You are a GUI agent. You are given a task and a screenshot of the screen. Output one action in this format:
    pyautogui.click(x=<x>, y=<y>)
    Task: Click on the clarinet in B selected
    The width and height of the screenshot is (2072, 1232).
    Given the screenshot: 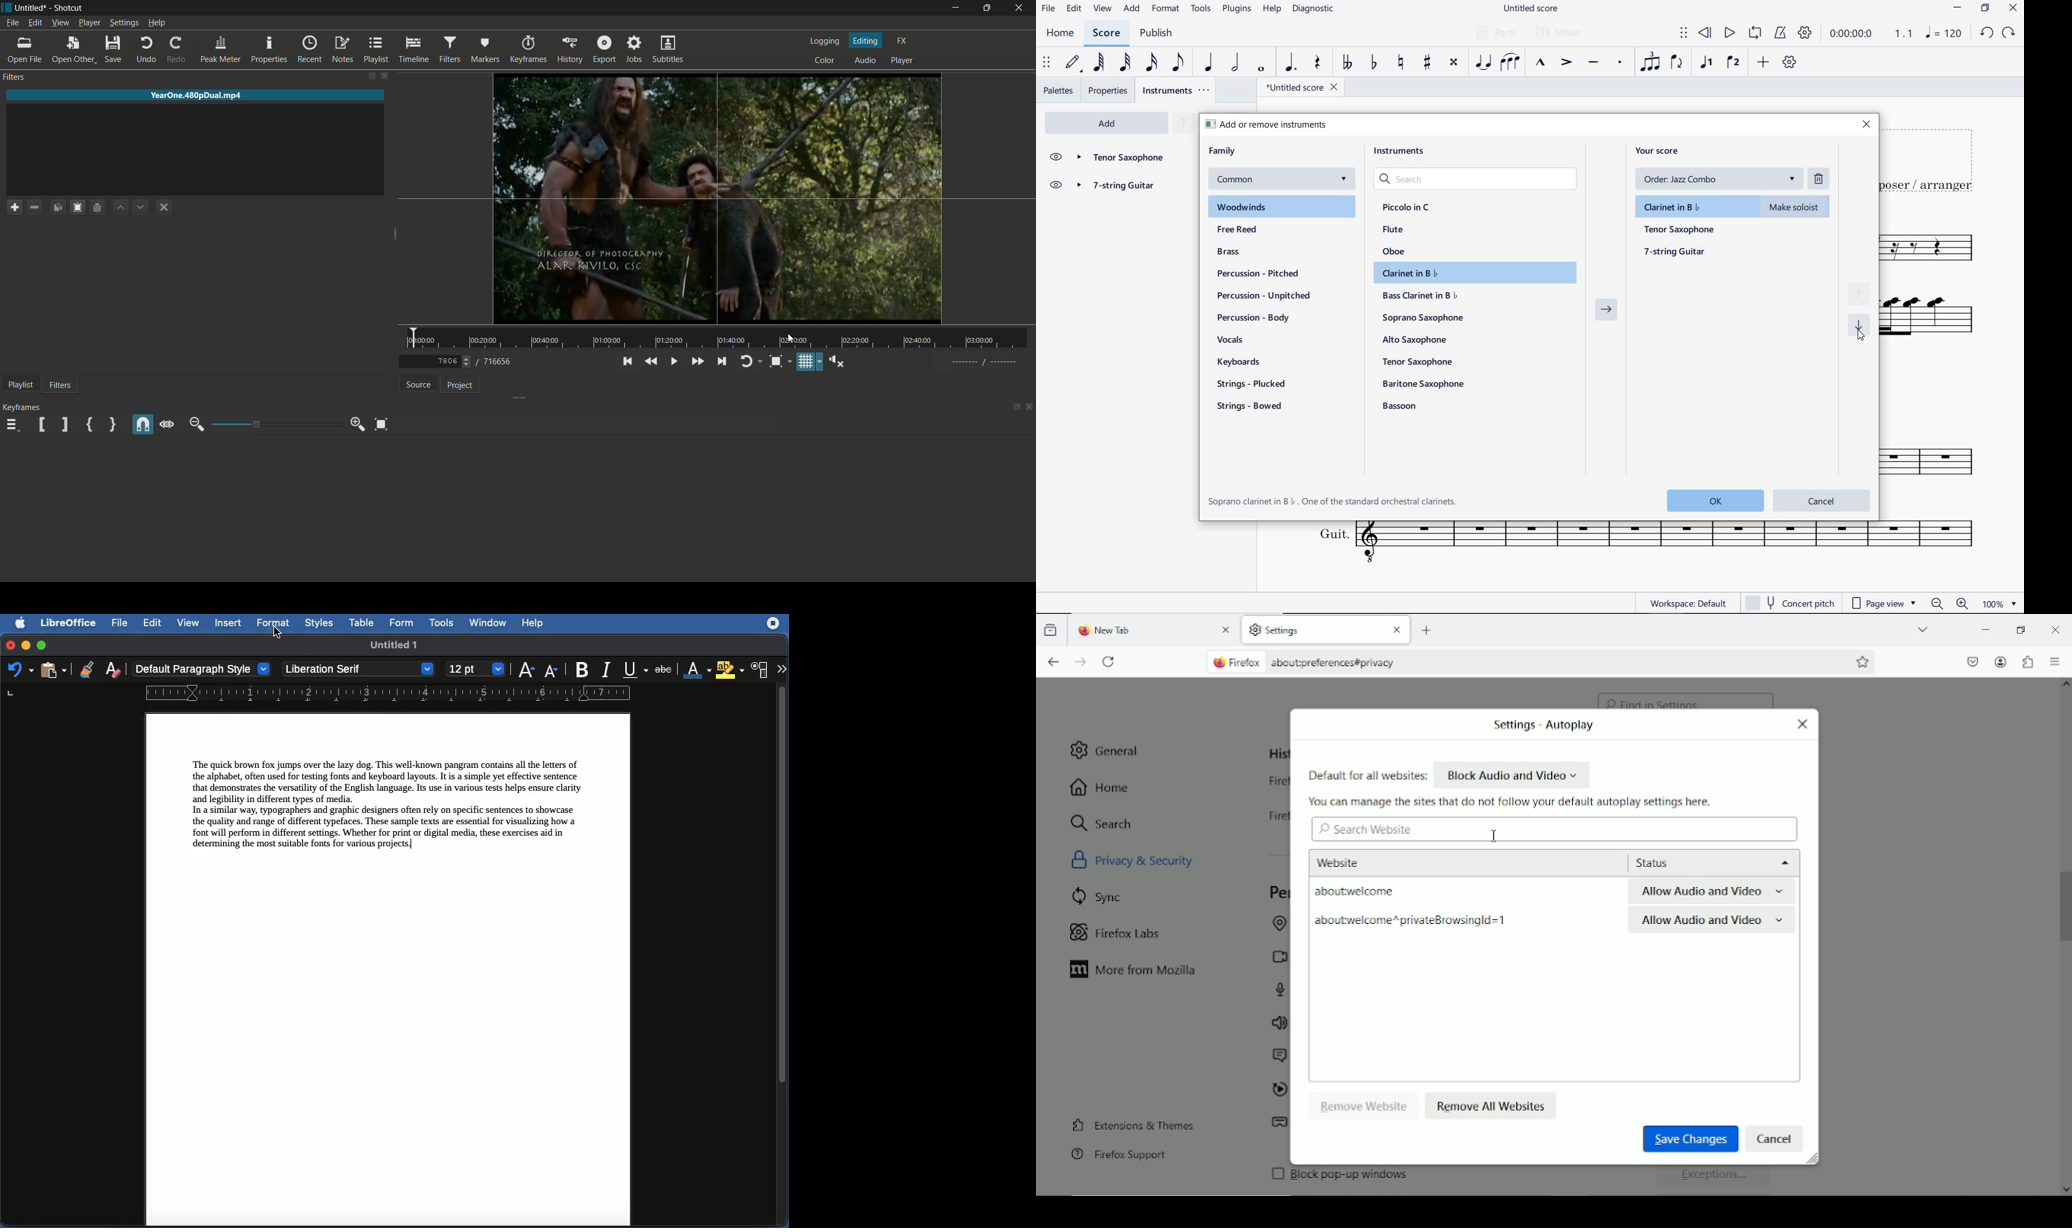 What is the action you would take?
    pyautogui.click(x=1735, y=205)
    